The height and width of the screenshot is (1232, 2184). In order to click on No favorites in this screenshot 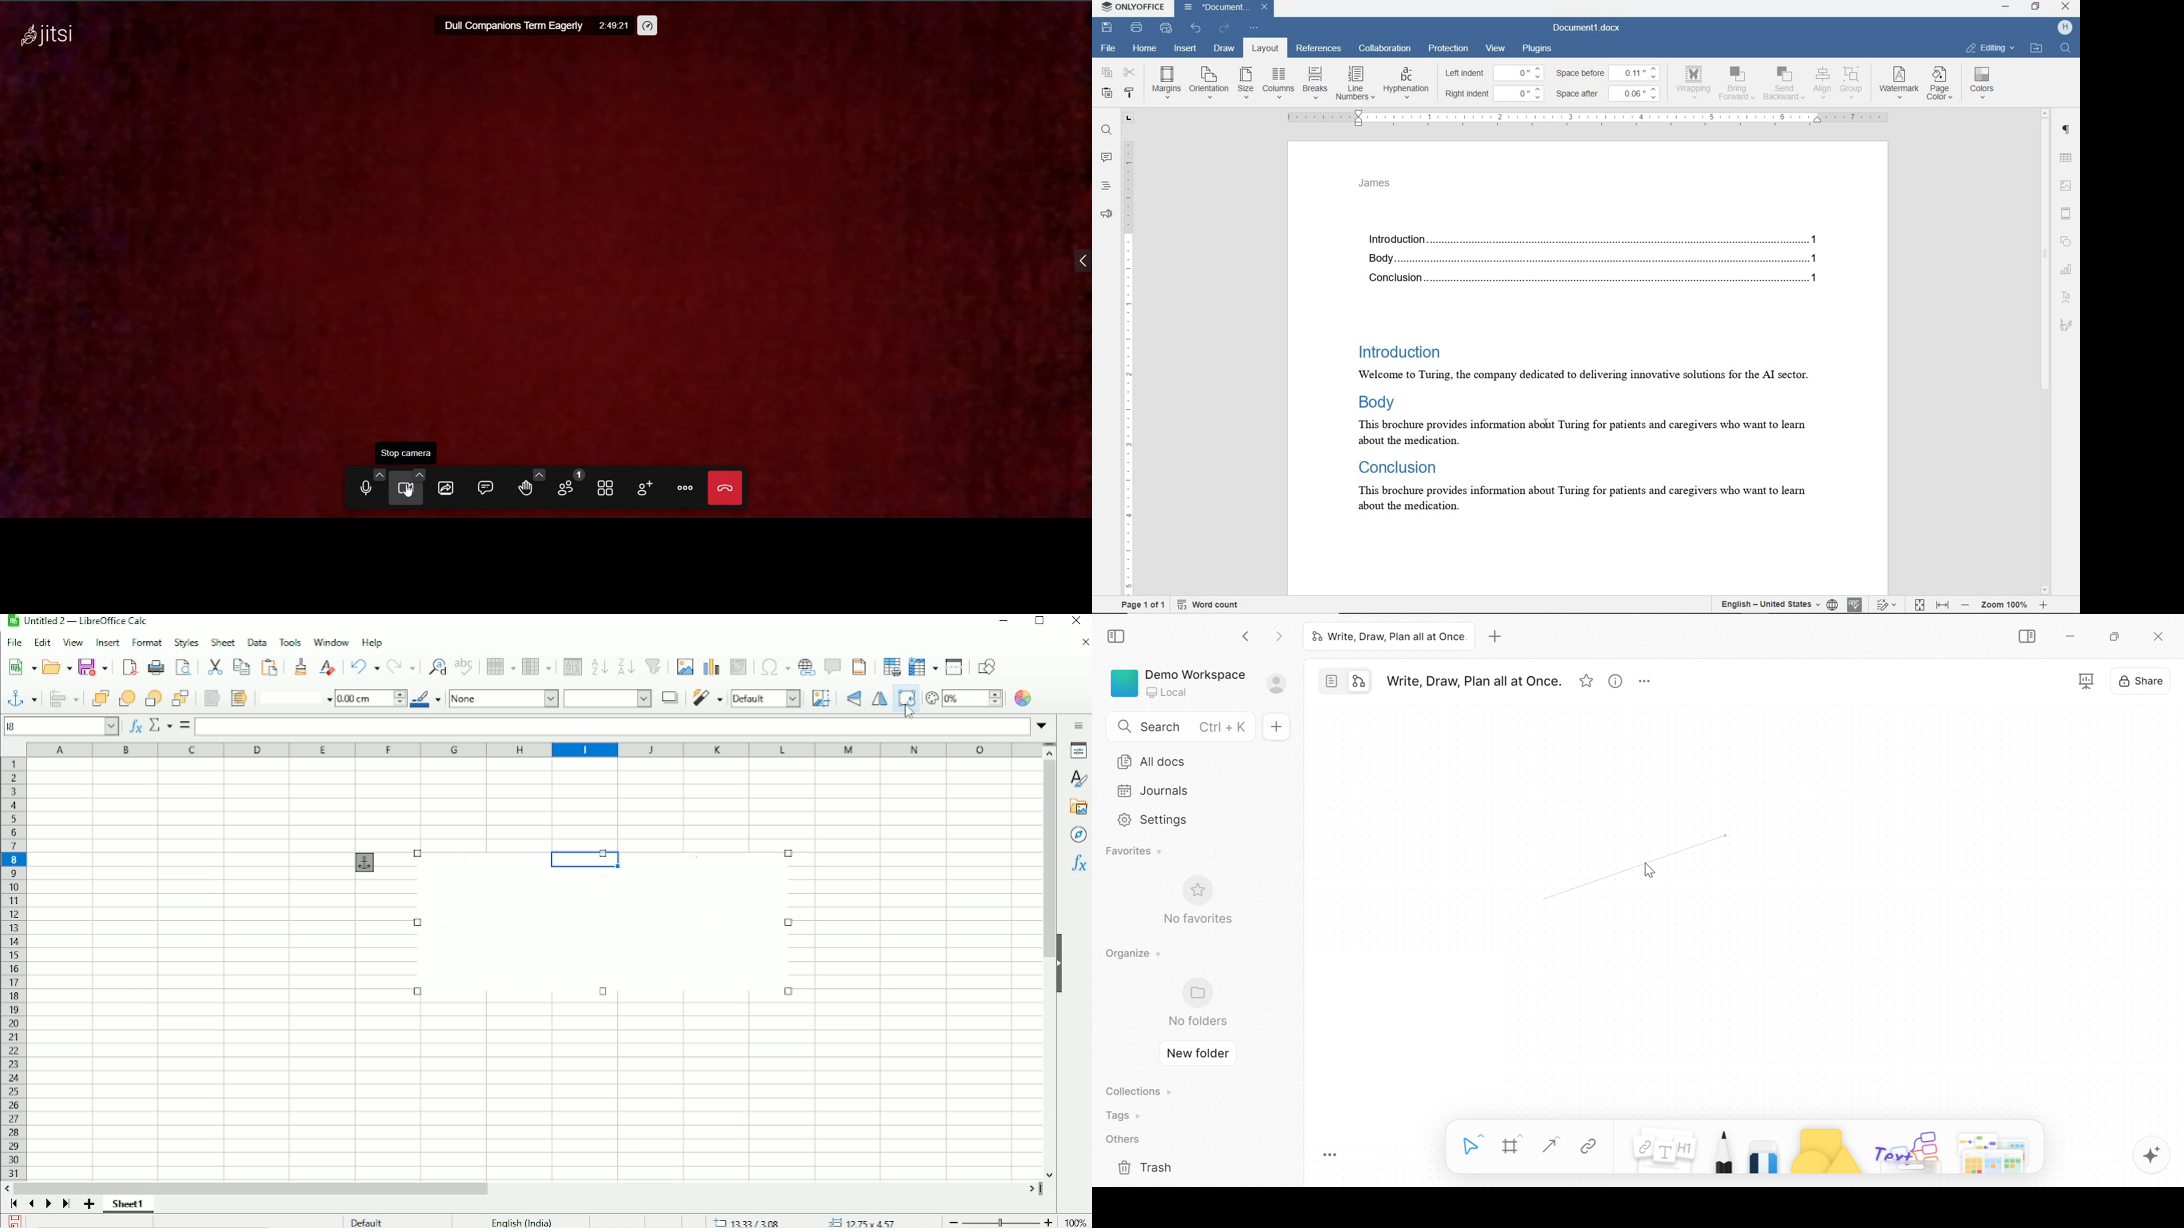, I will do `click(1196, 919)`.